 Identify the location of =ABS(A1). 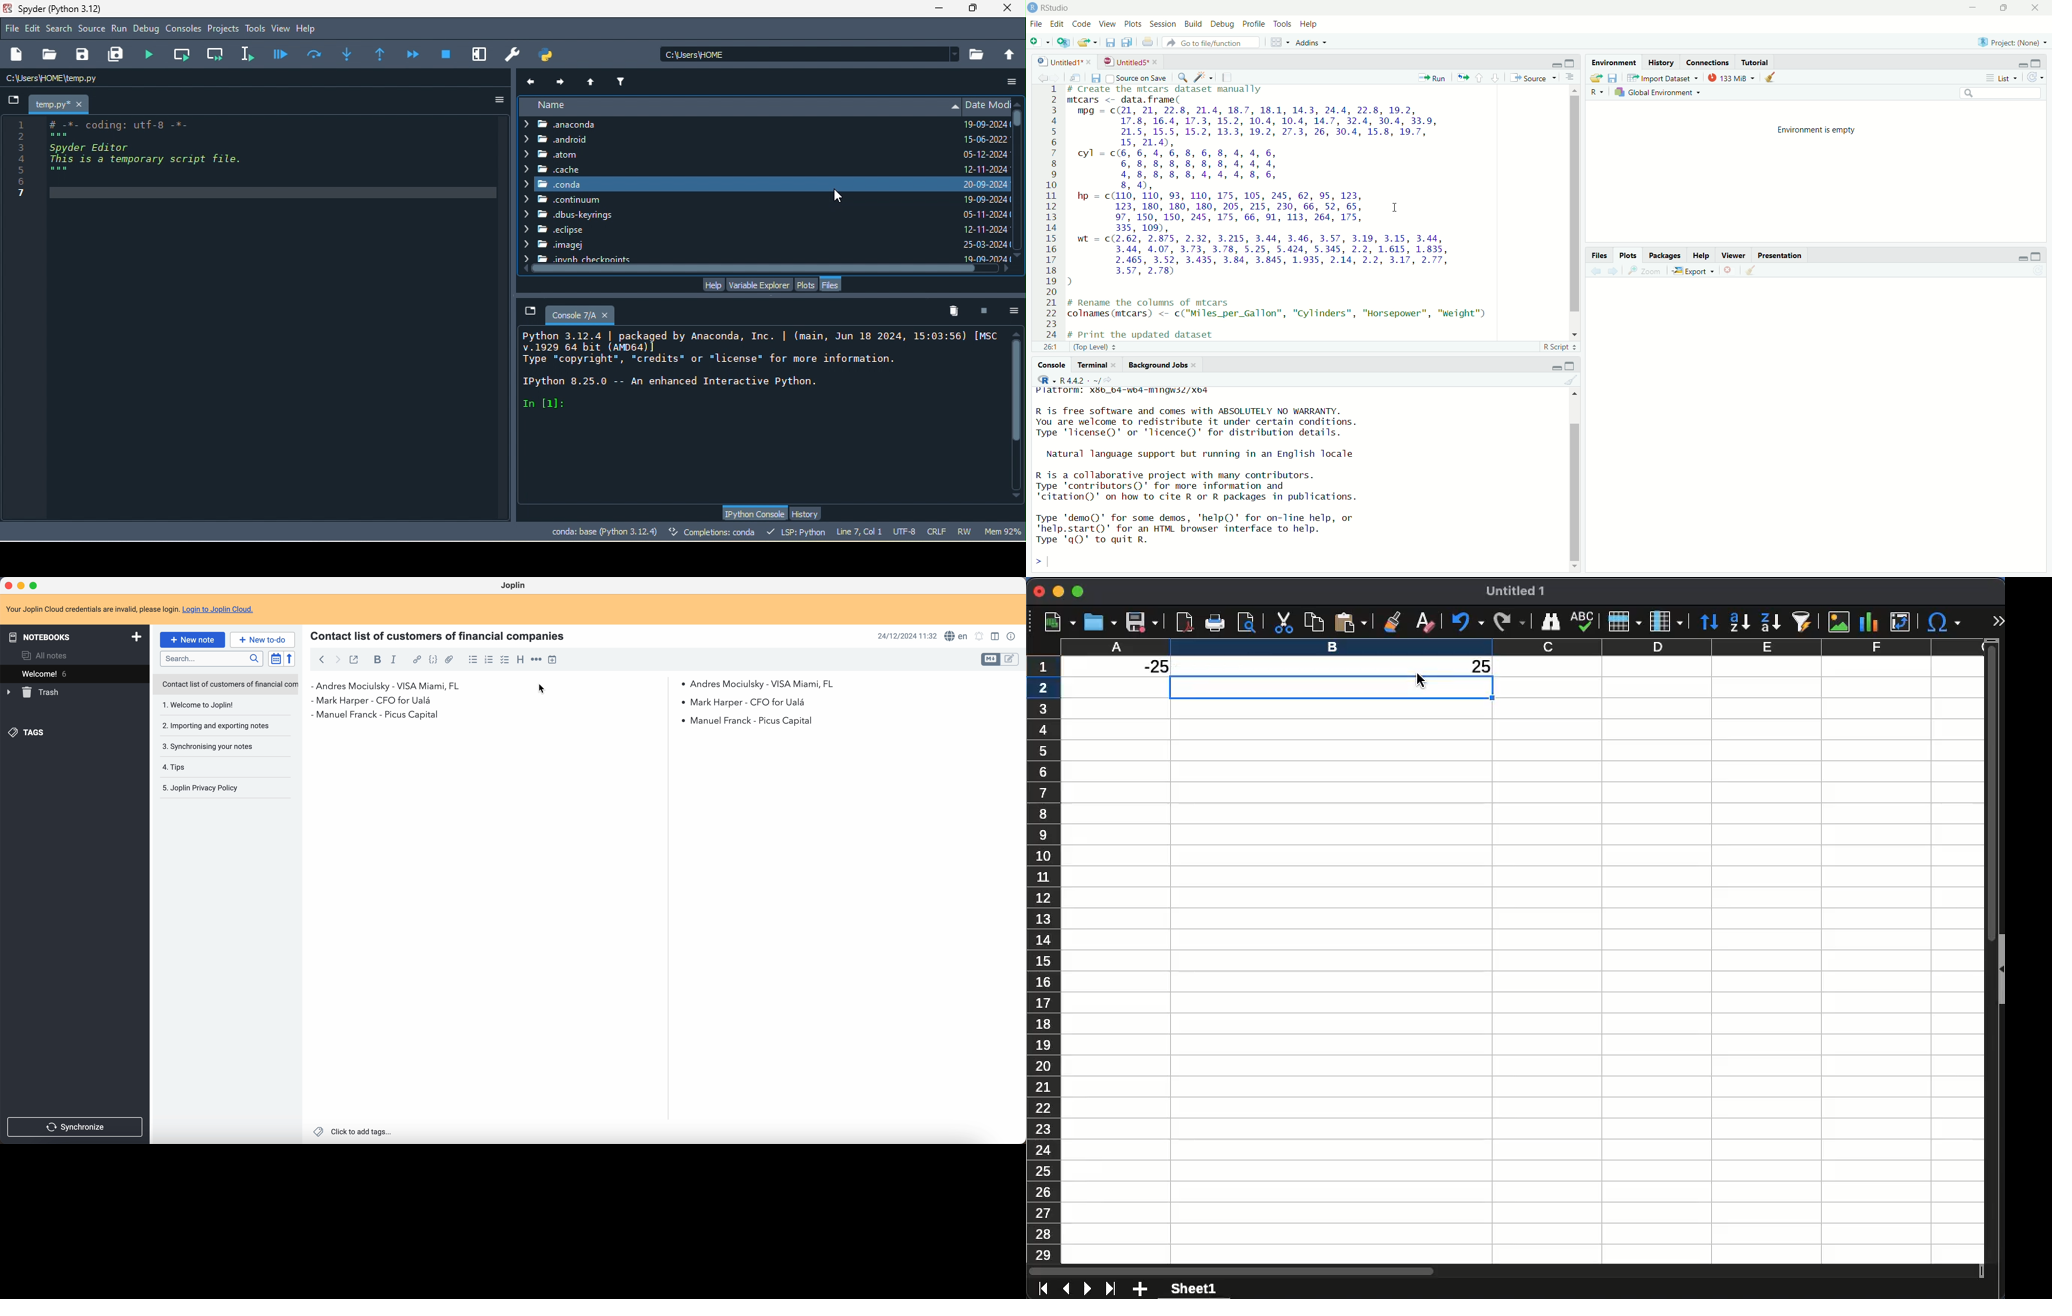
(1212, 667).